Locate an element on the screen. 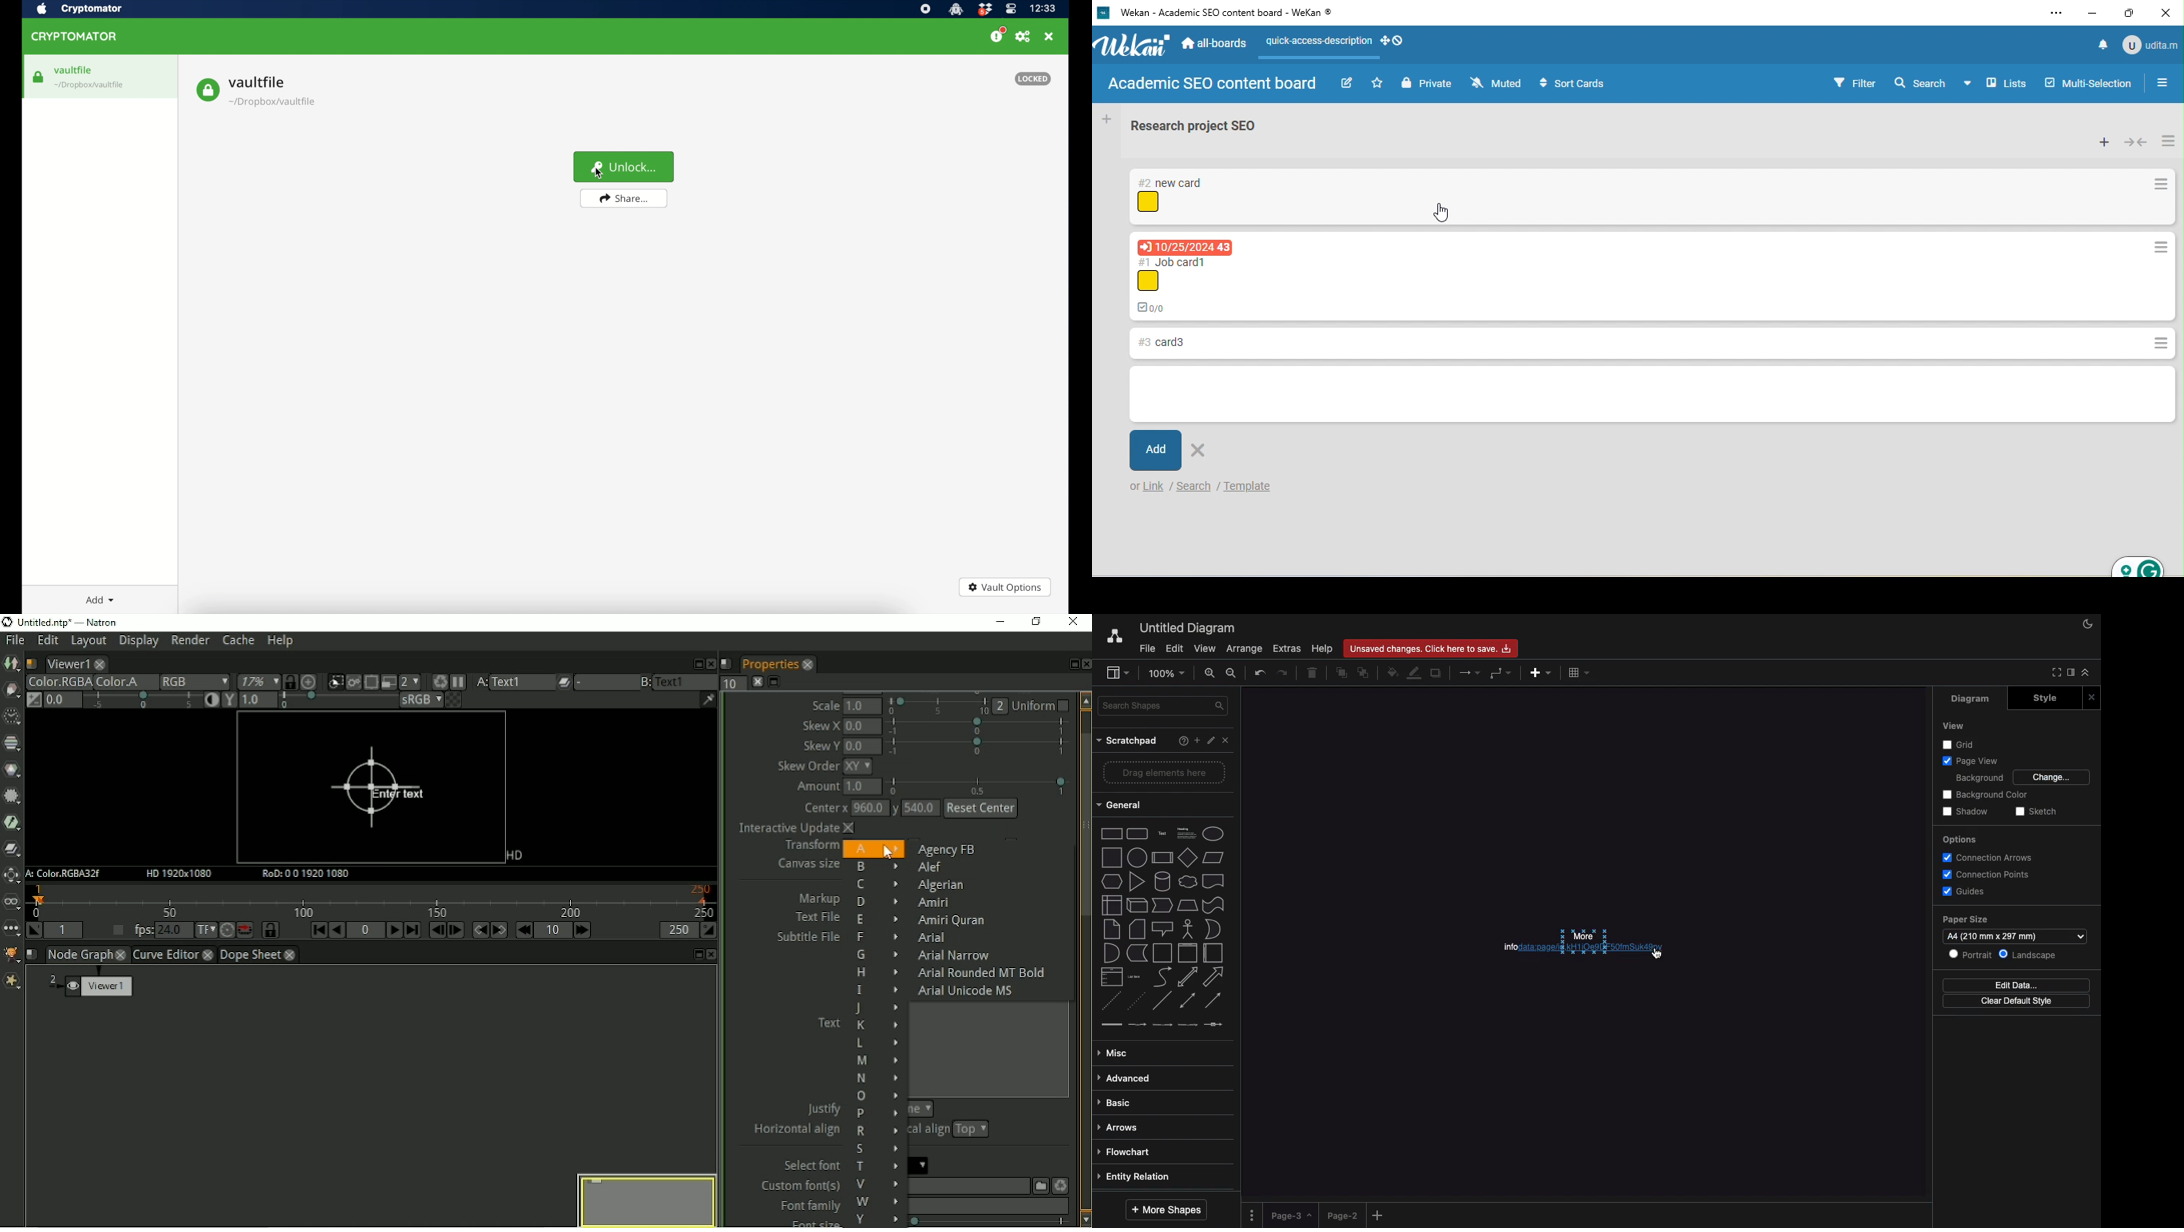 The height and width of the screenshot is (1232, 2184). list actions is located at coordinates (2168, 139).